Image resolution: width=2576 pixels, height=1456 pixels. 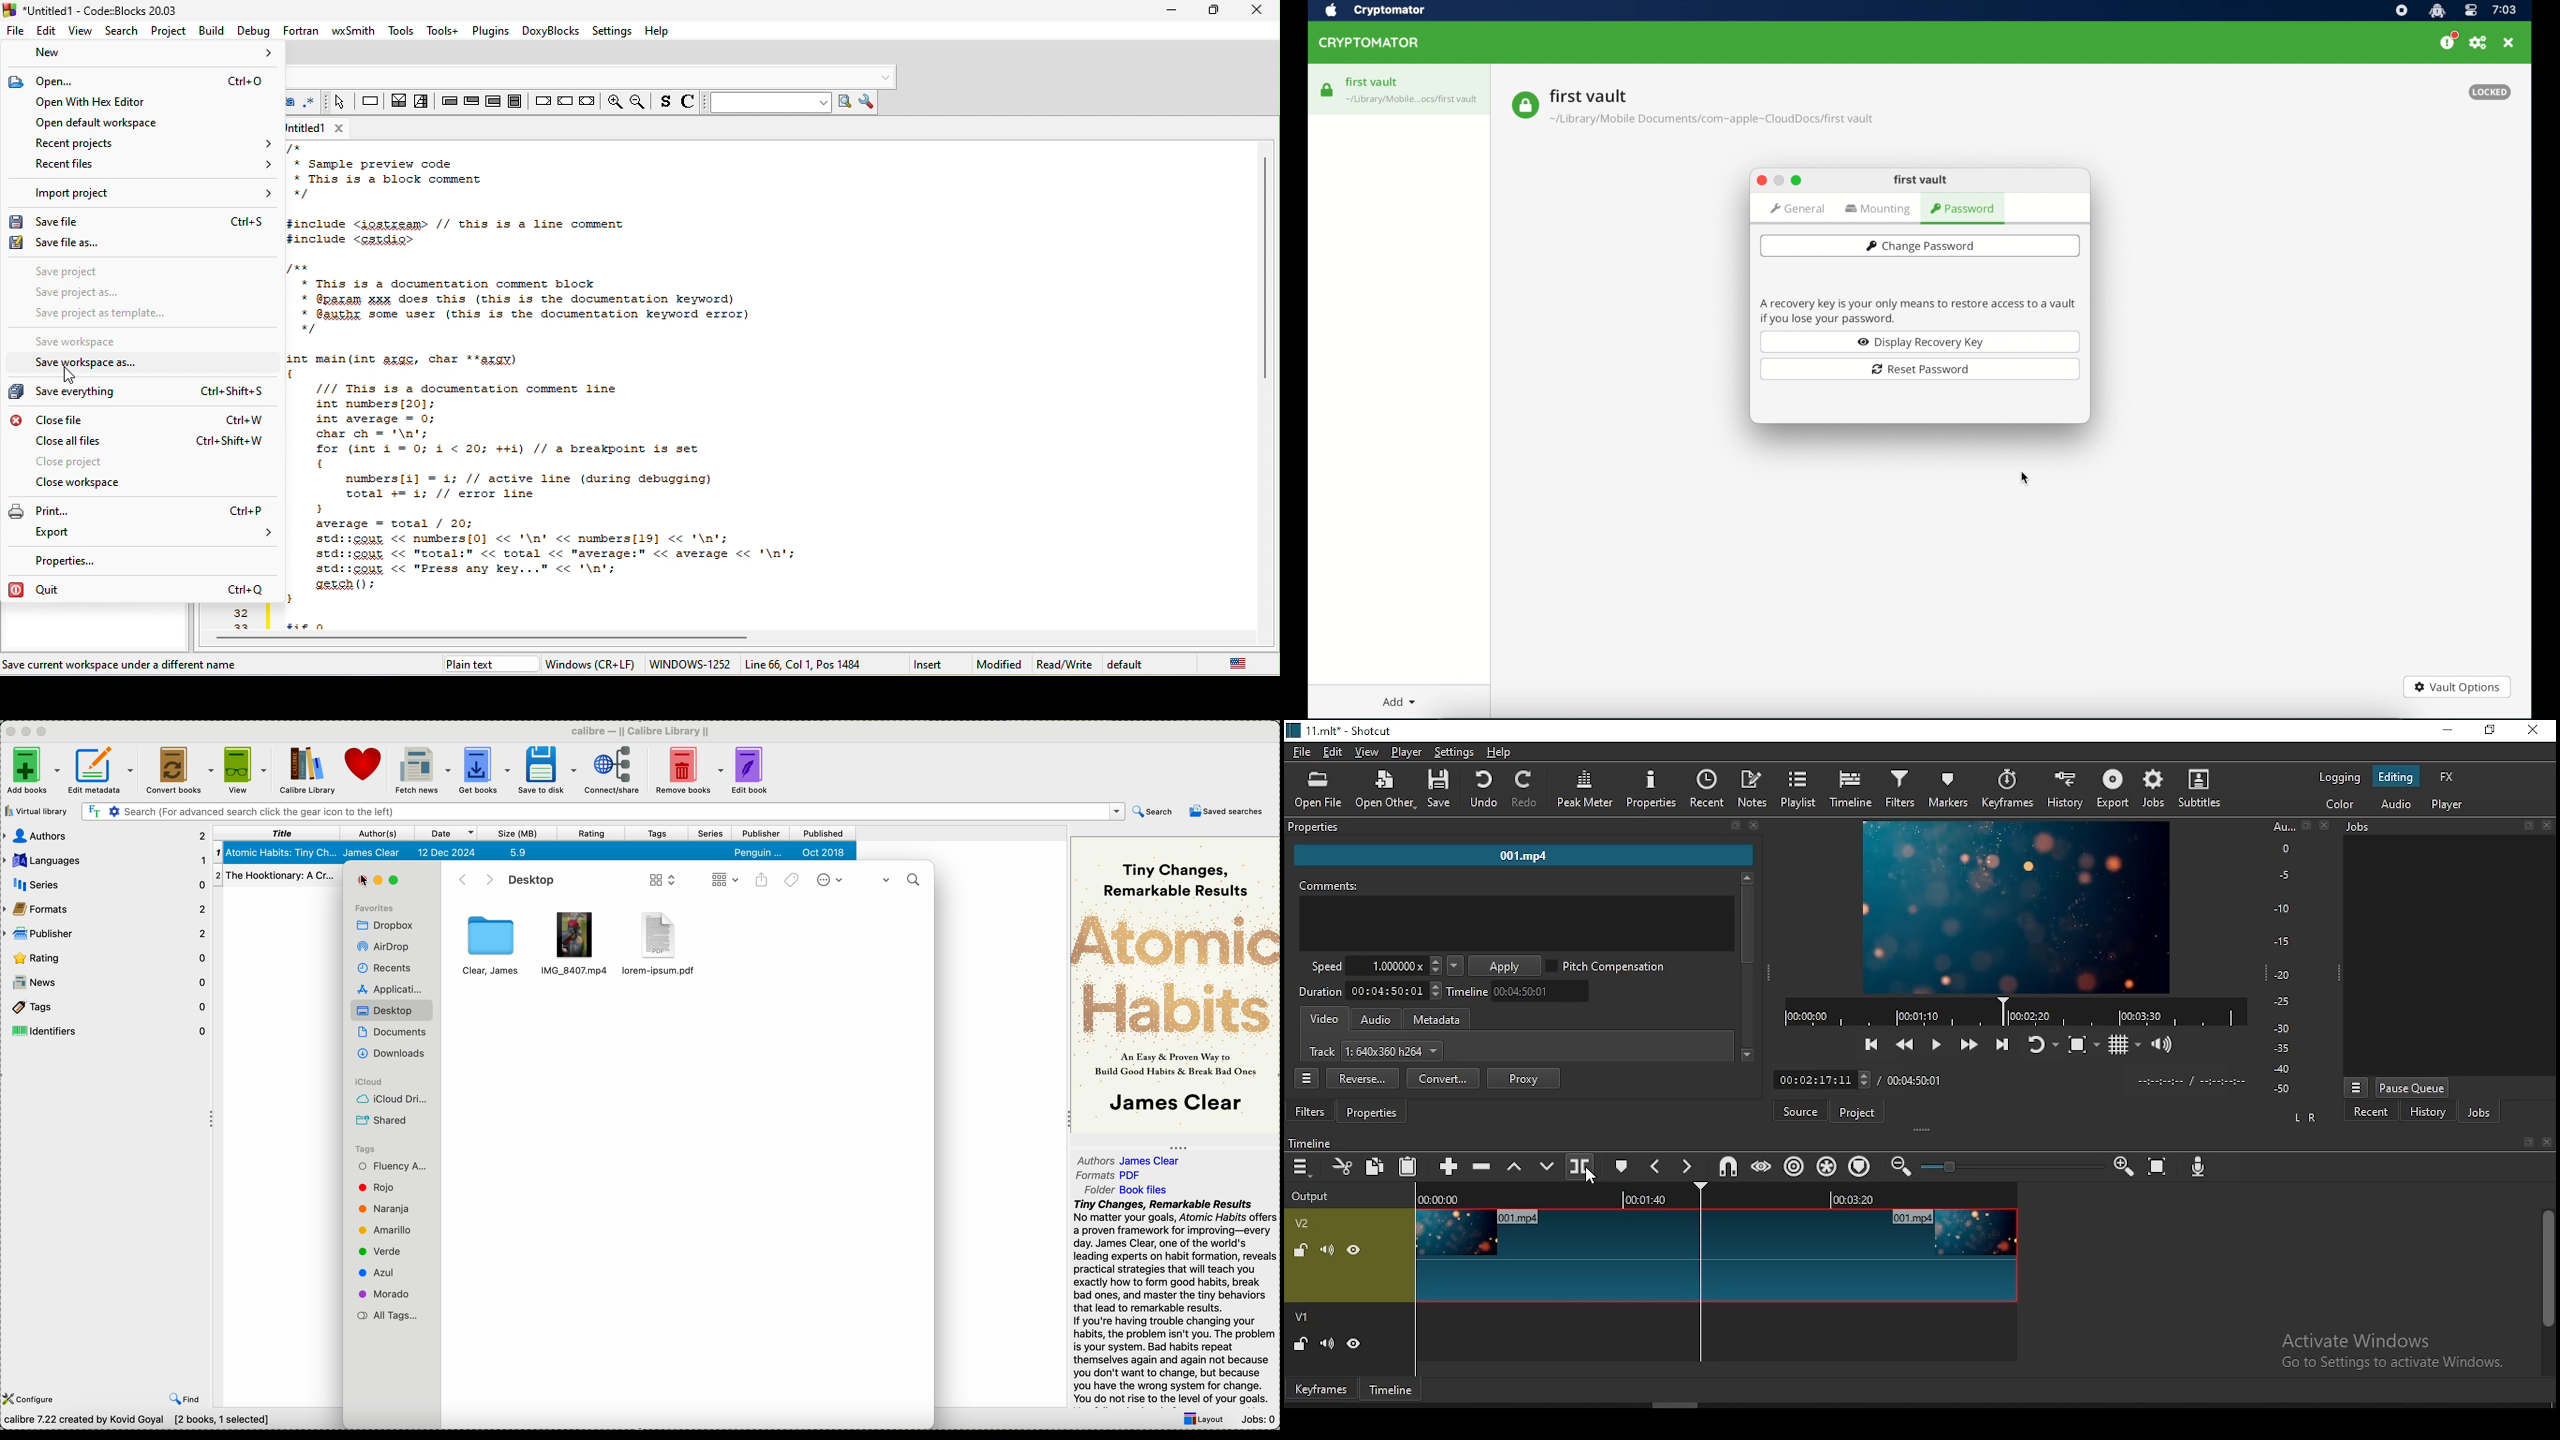 What do you see at coordinates (1527, 790) in the screenshot?
I see `redo` at bounding box center [1527, 790].